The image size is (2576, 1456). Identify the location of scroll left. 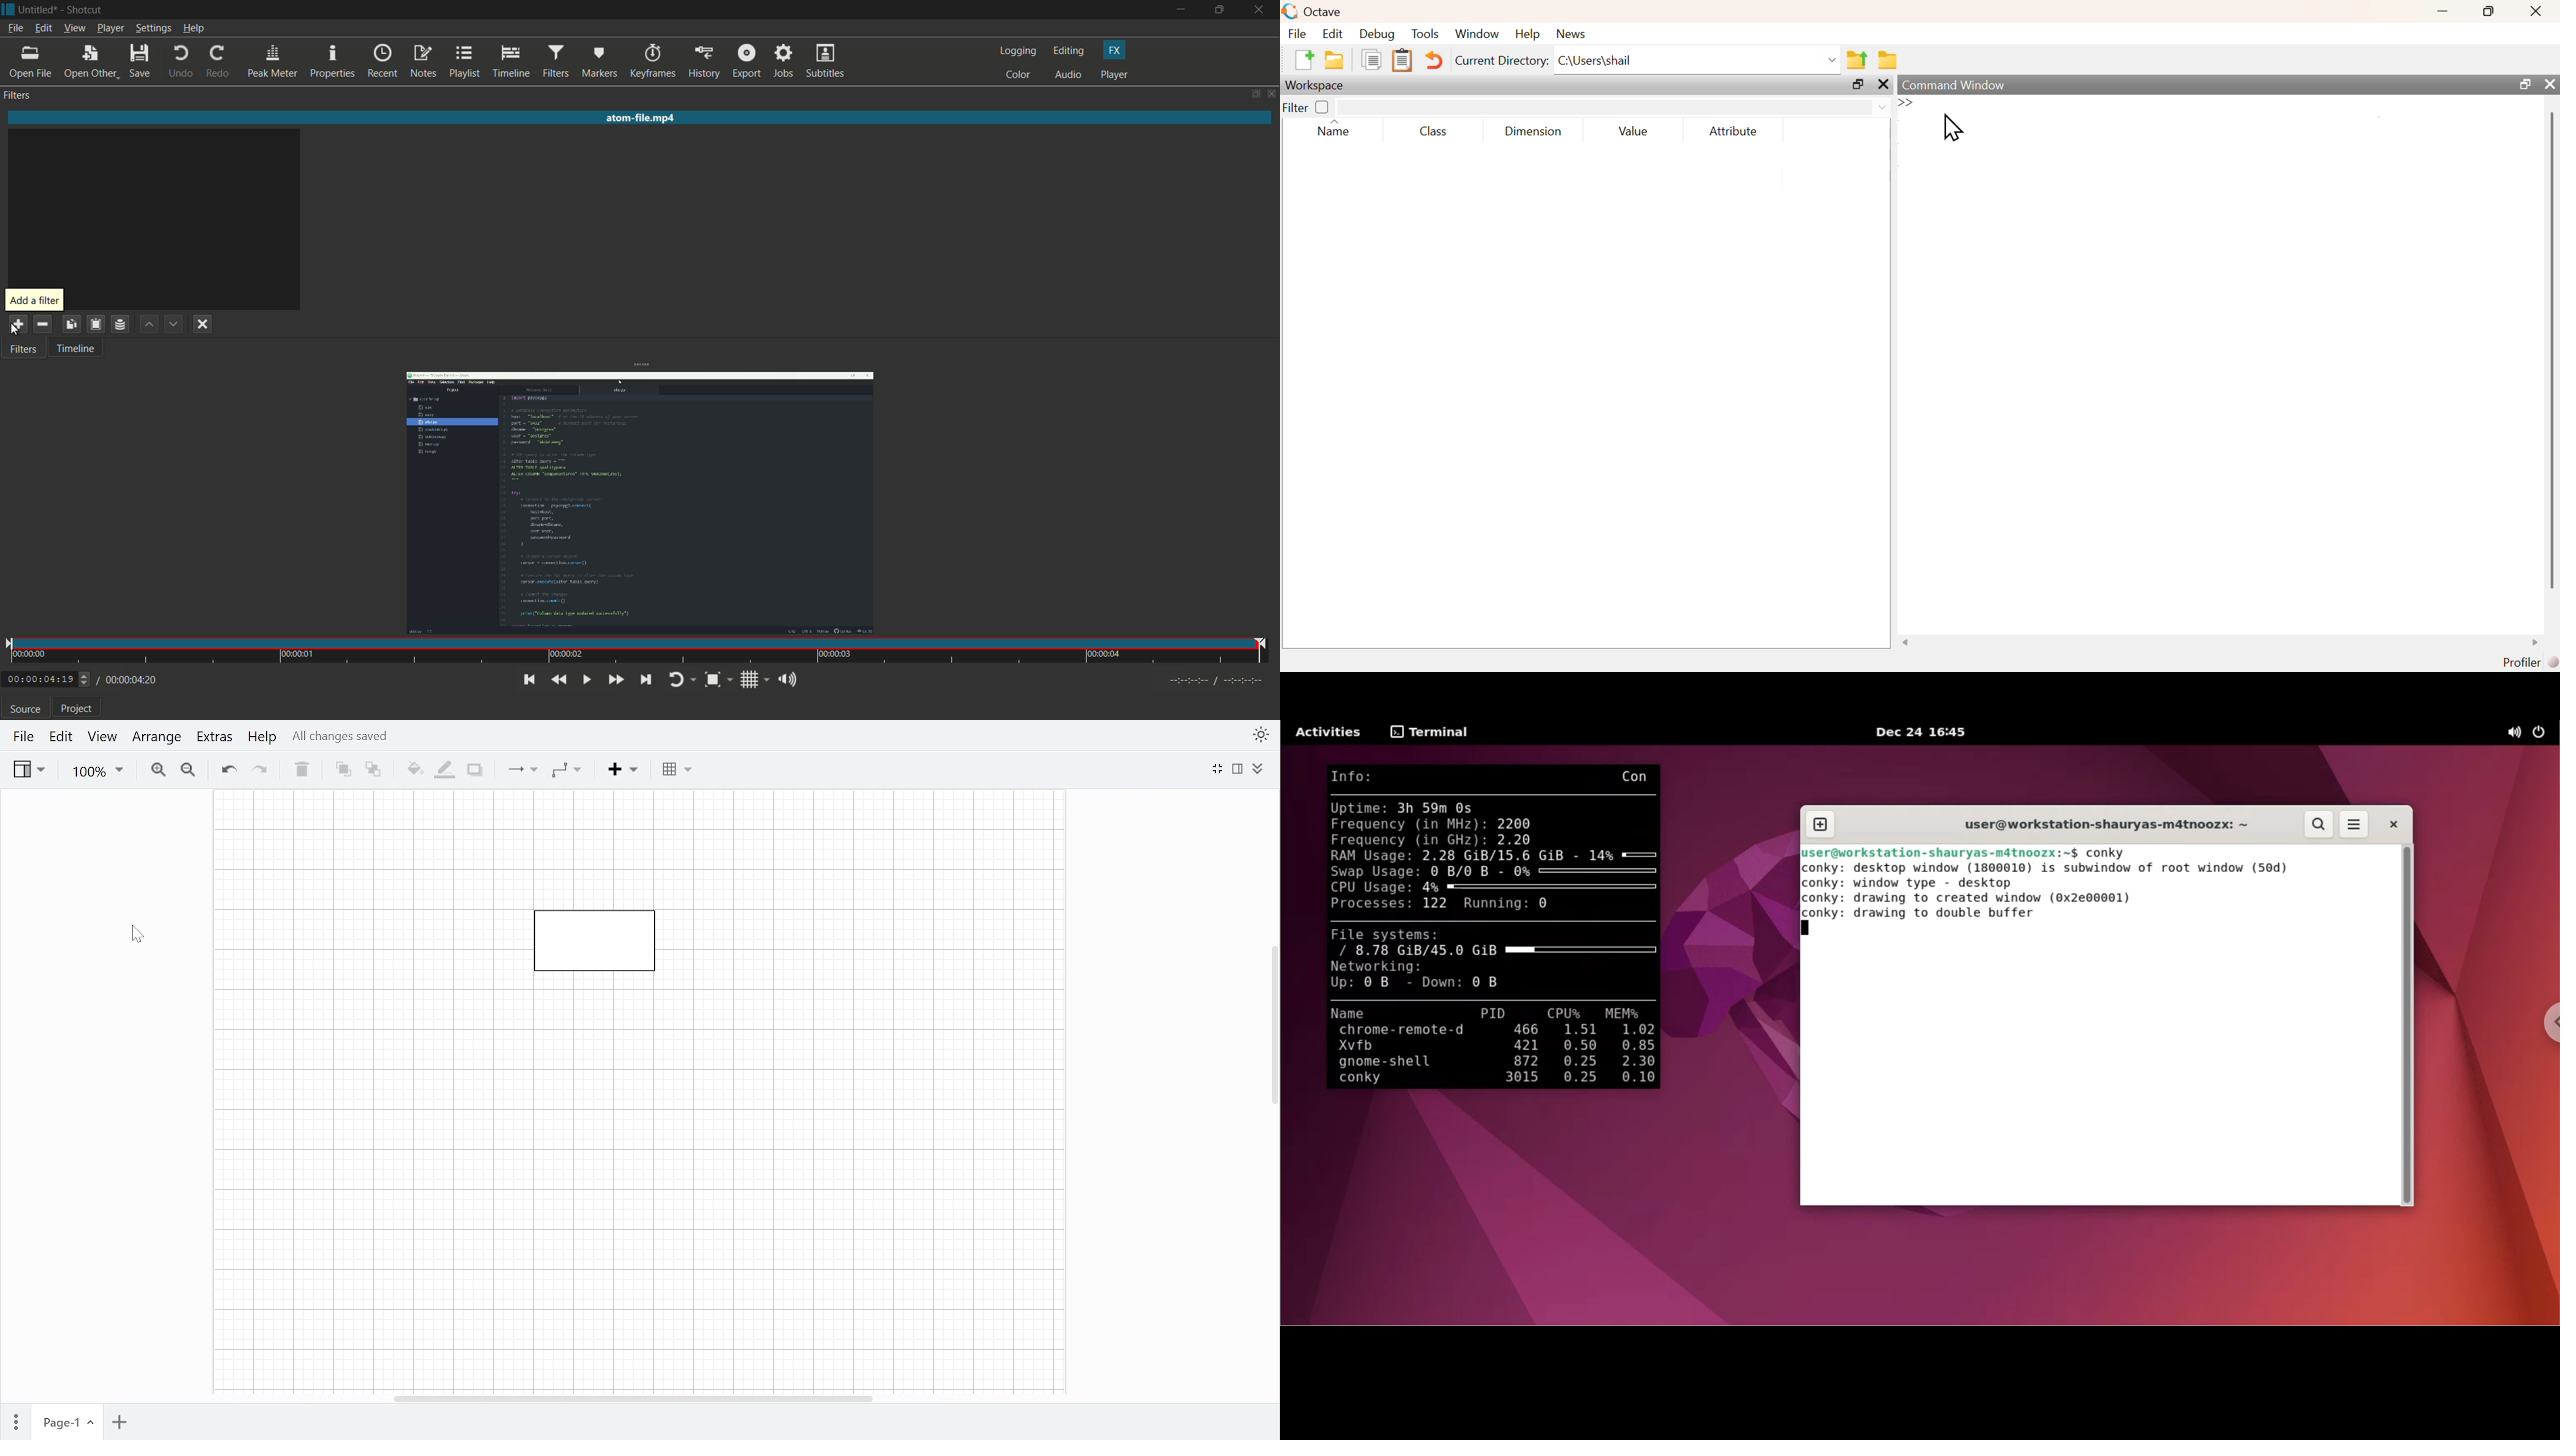
(1905, 642).